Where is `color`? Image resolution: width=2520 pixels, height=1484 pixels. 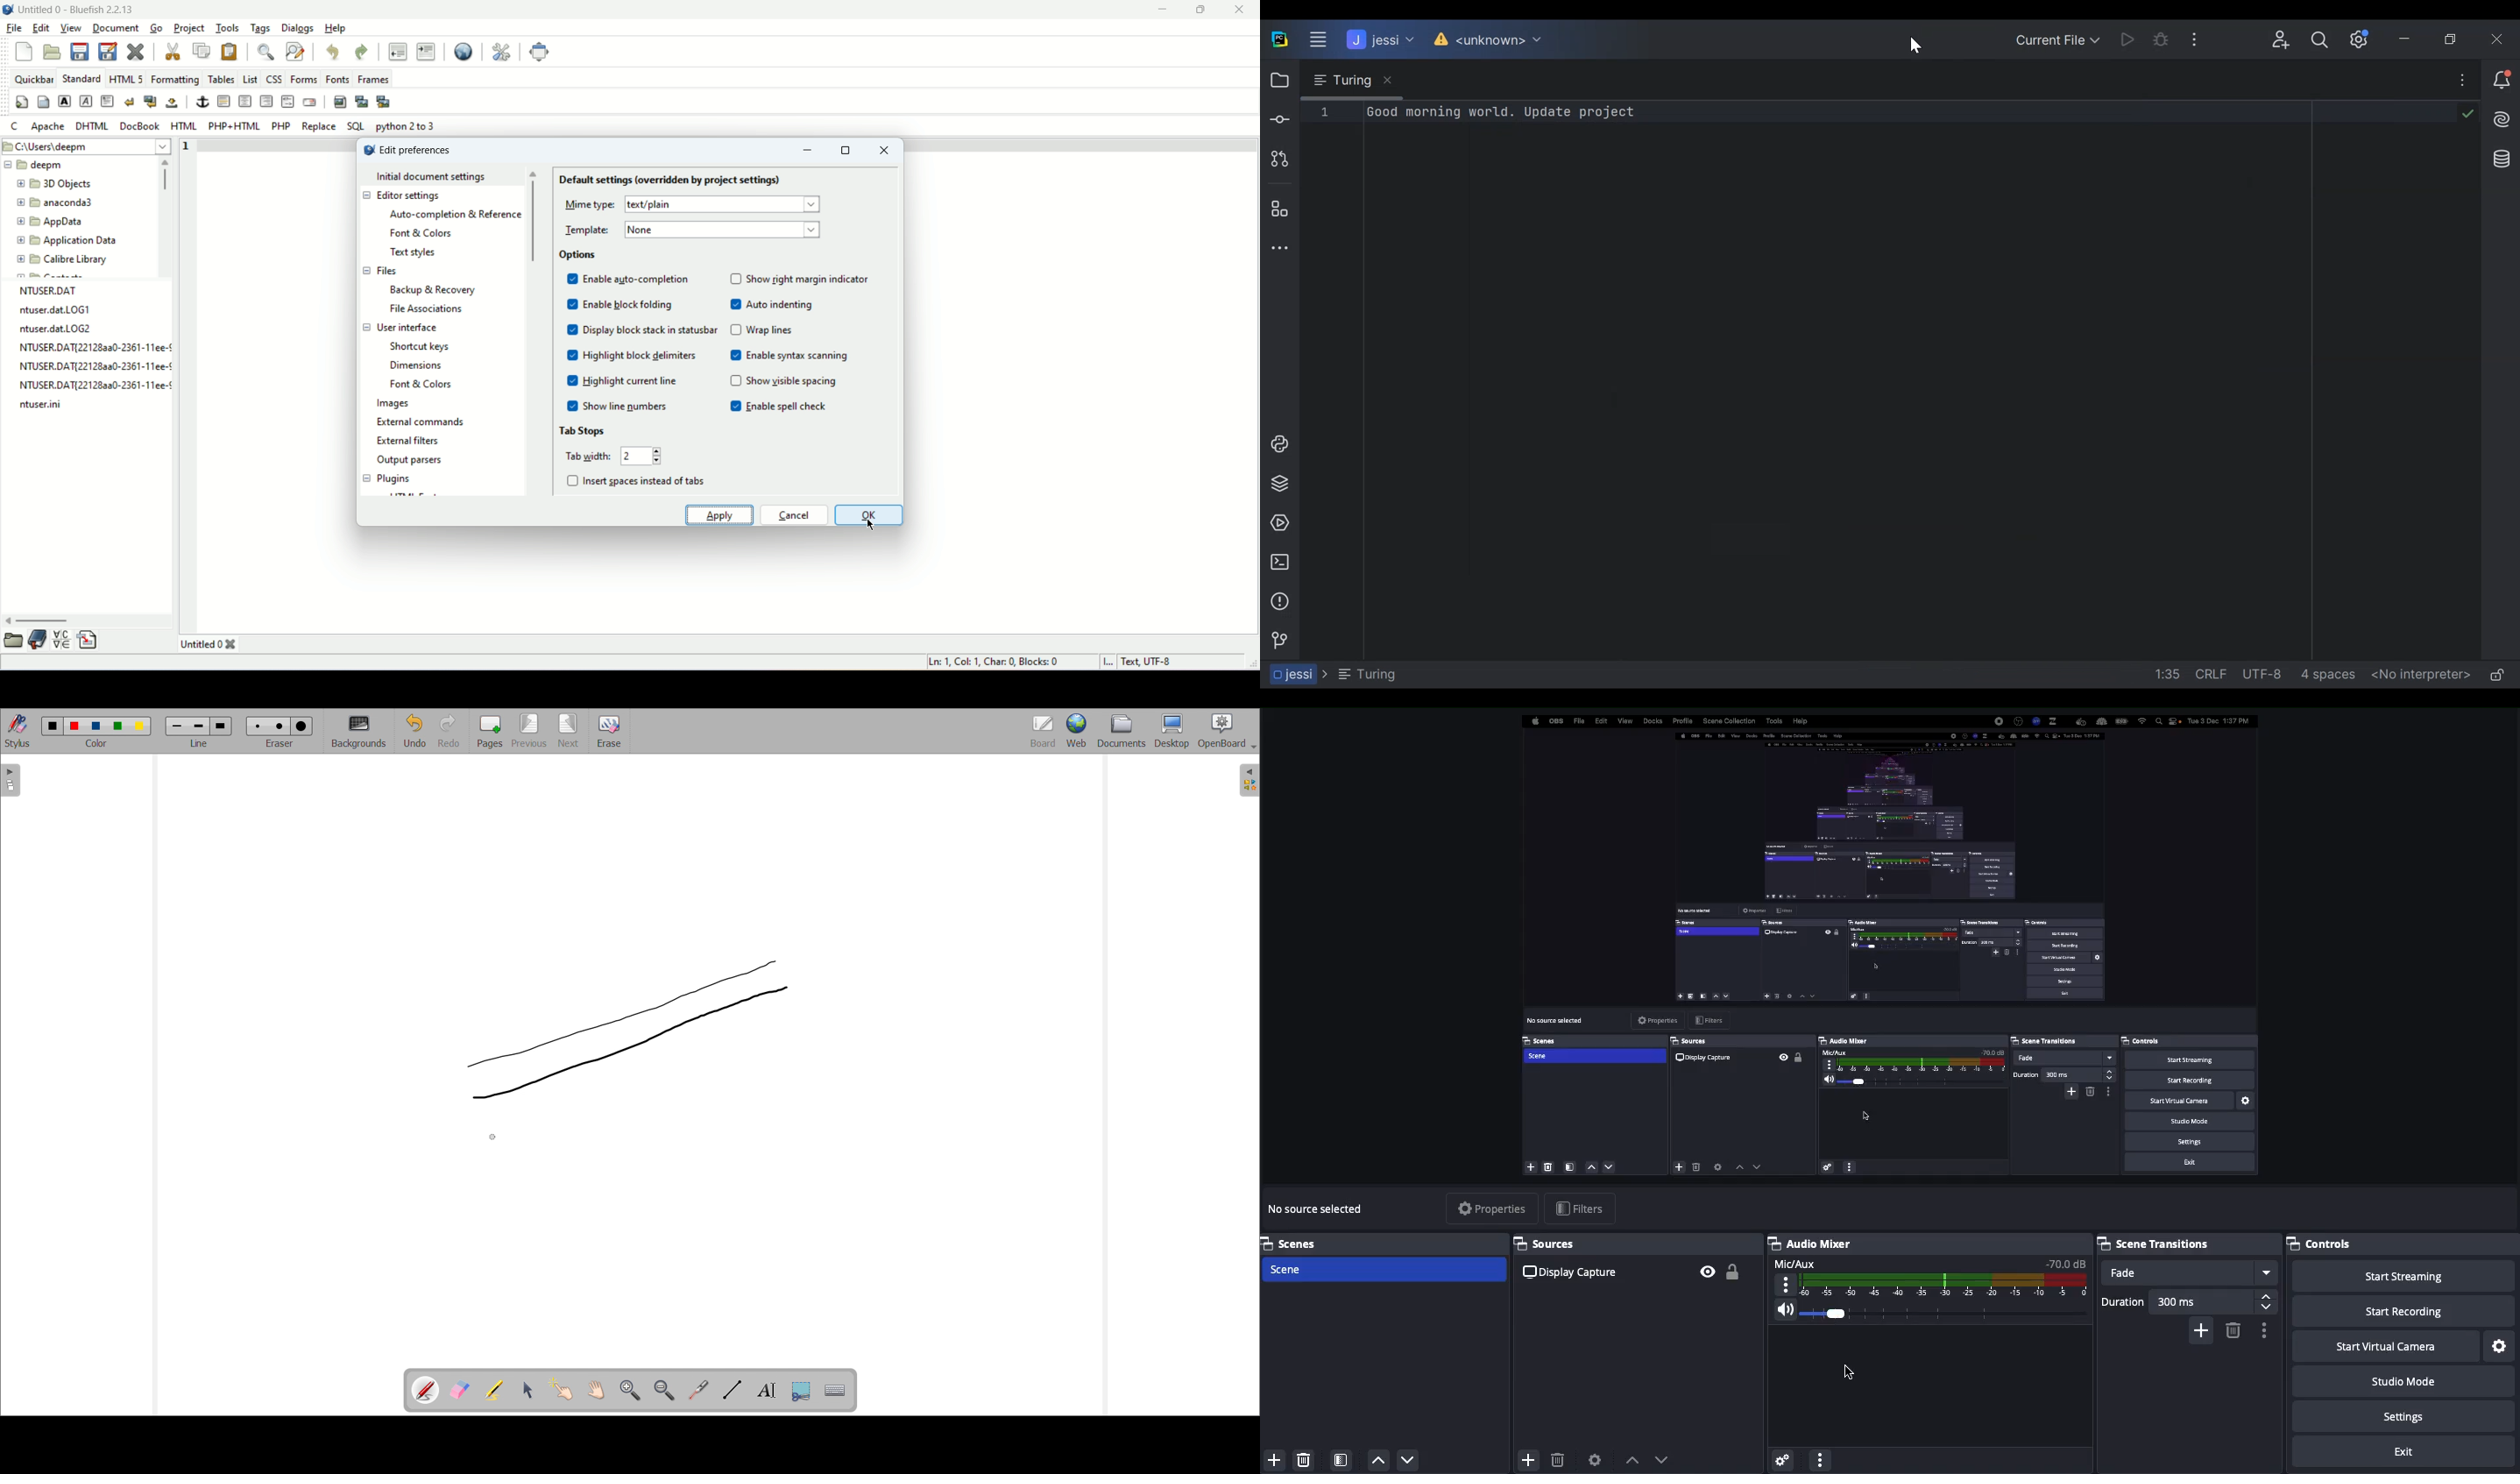 color is located at coordinates (98, 726).